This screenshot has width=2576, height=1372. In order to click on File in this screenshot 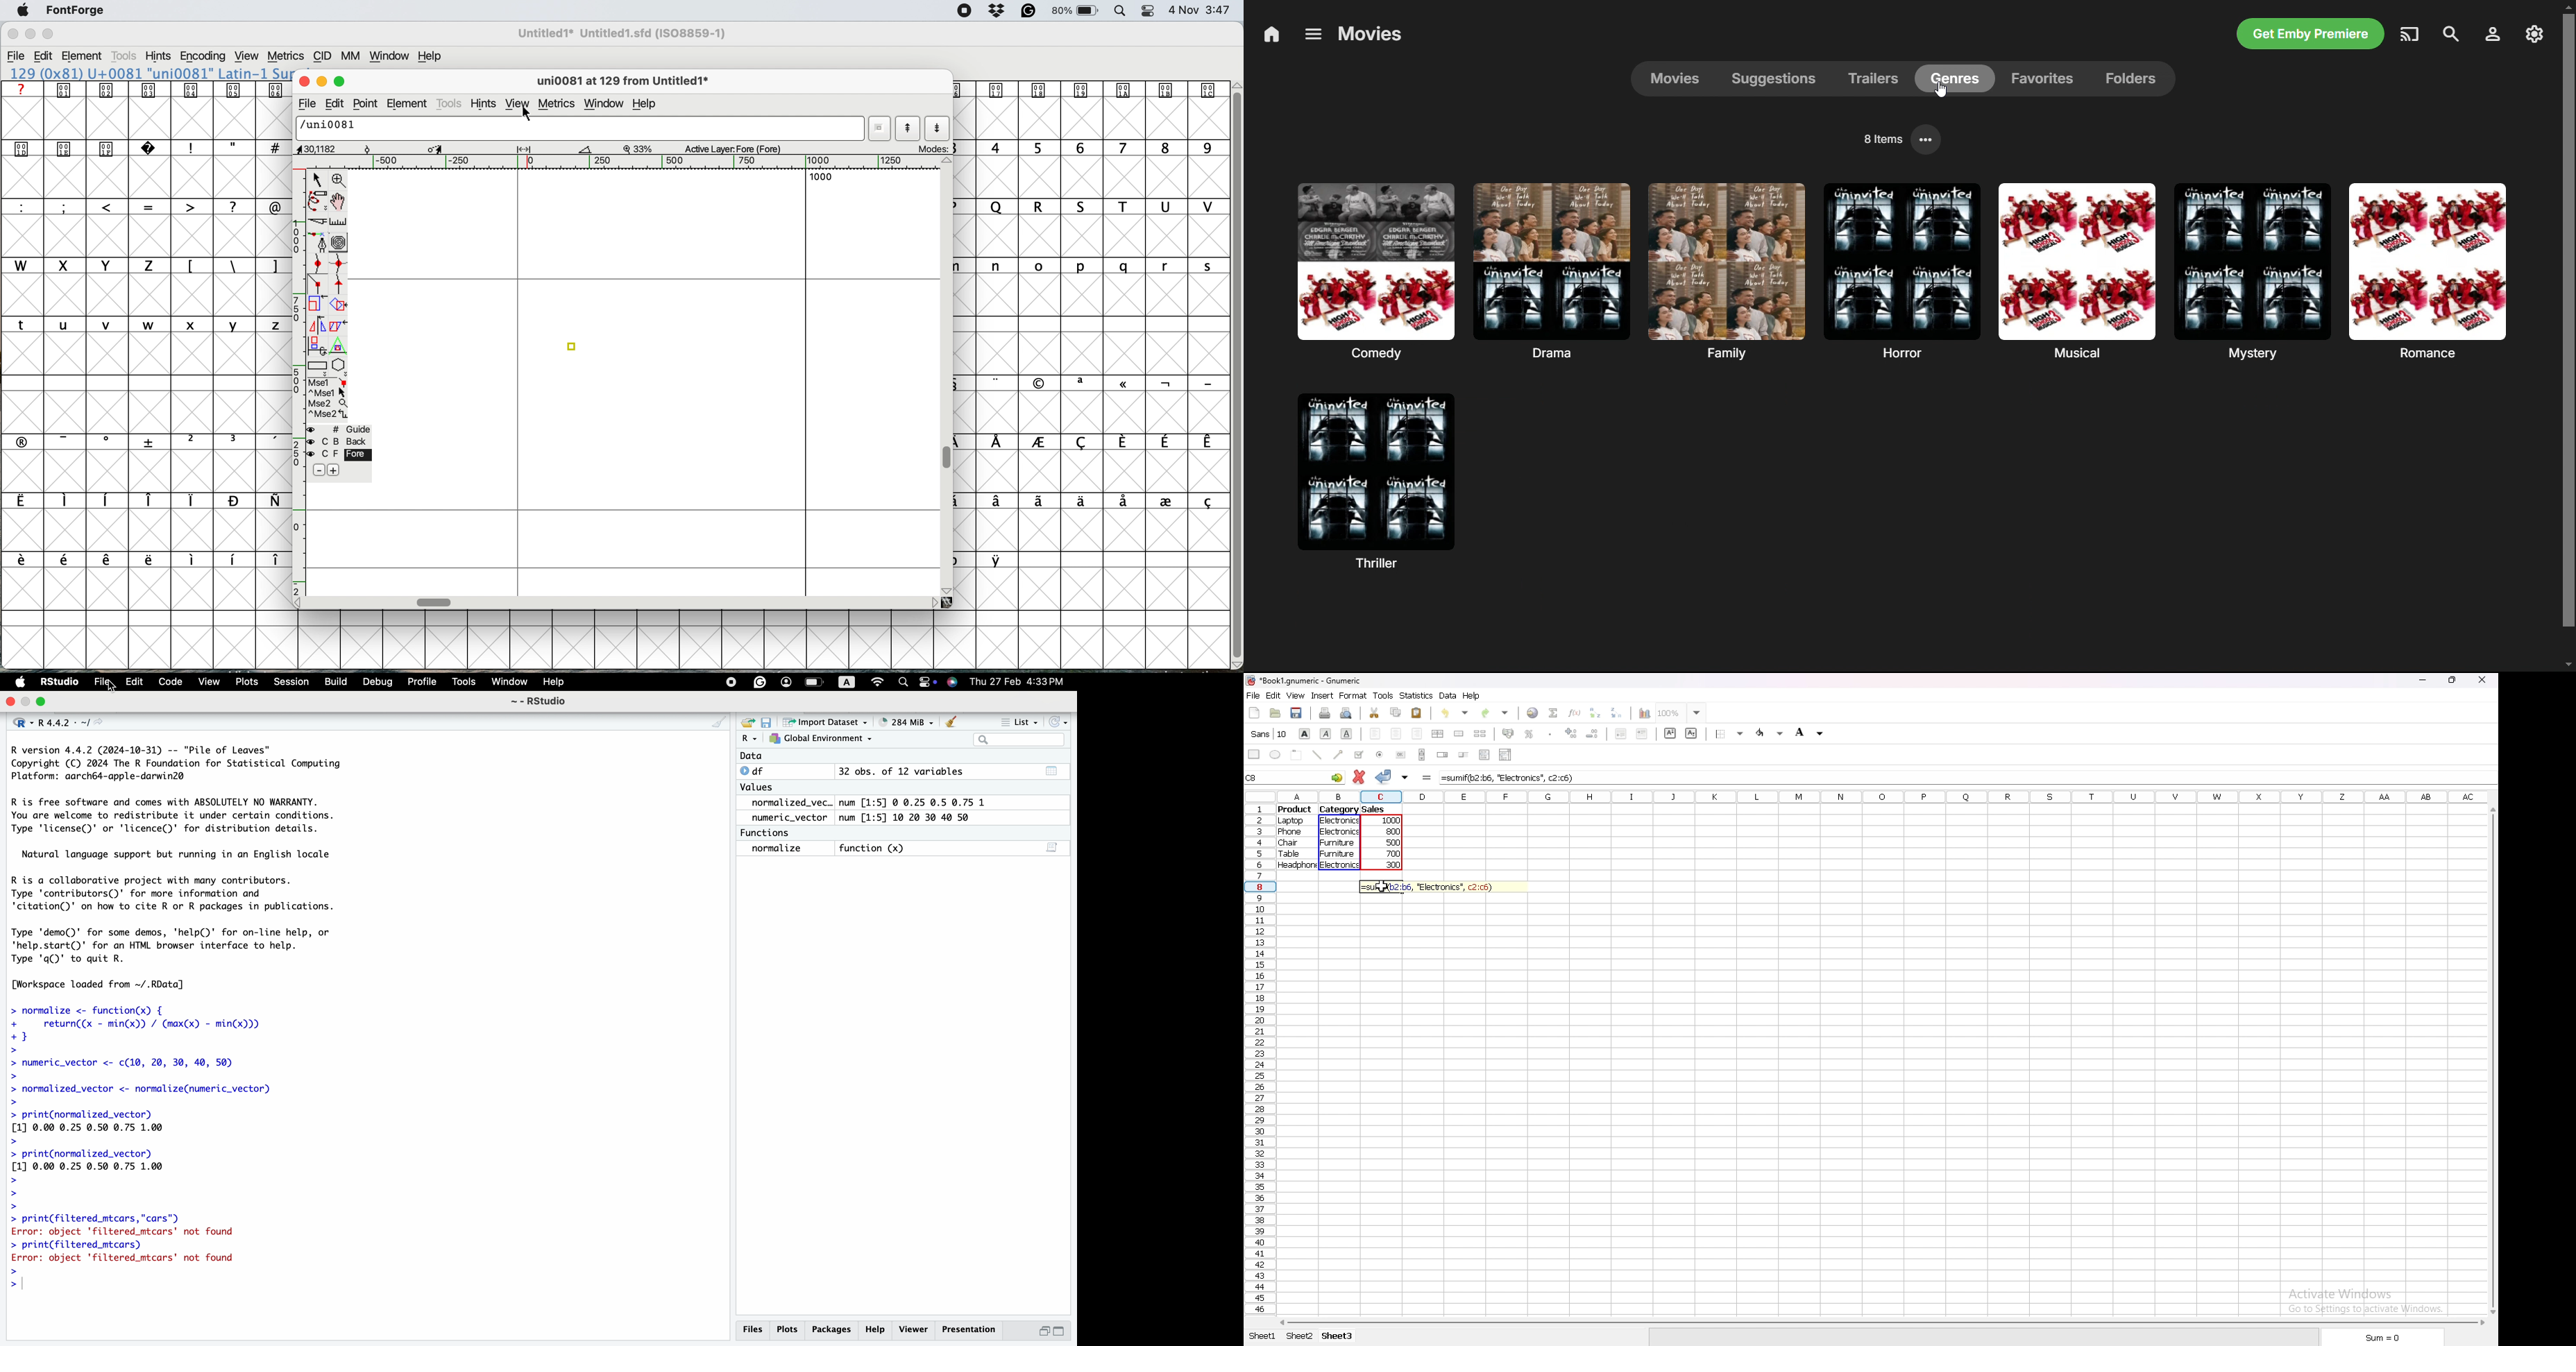, I will do `click(16, 56)`.